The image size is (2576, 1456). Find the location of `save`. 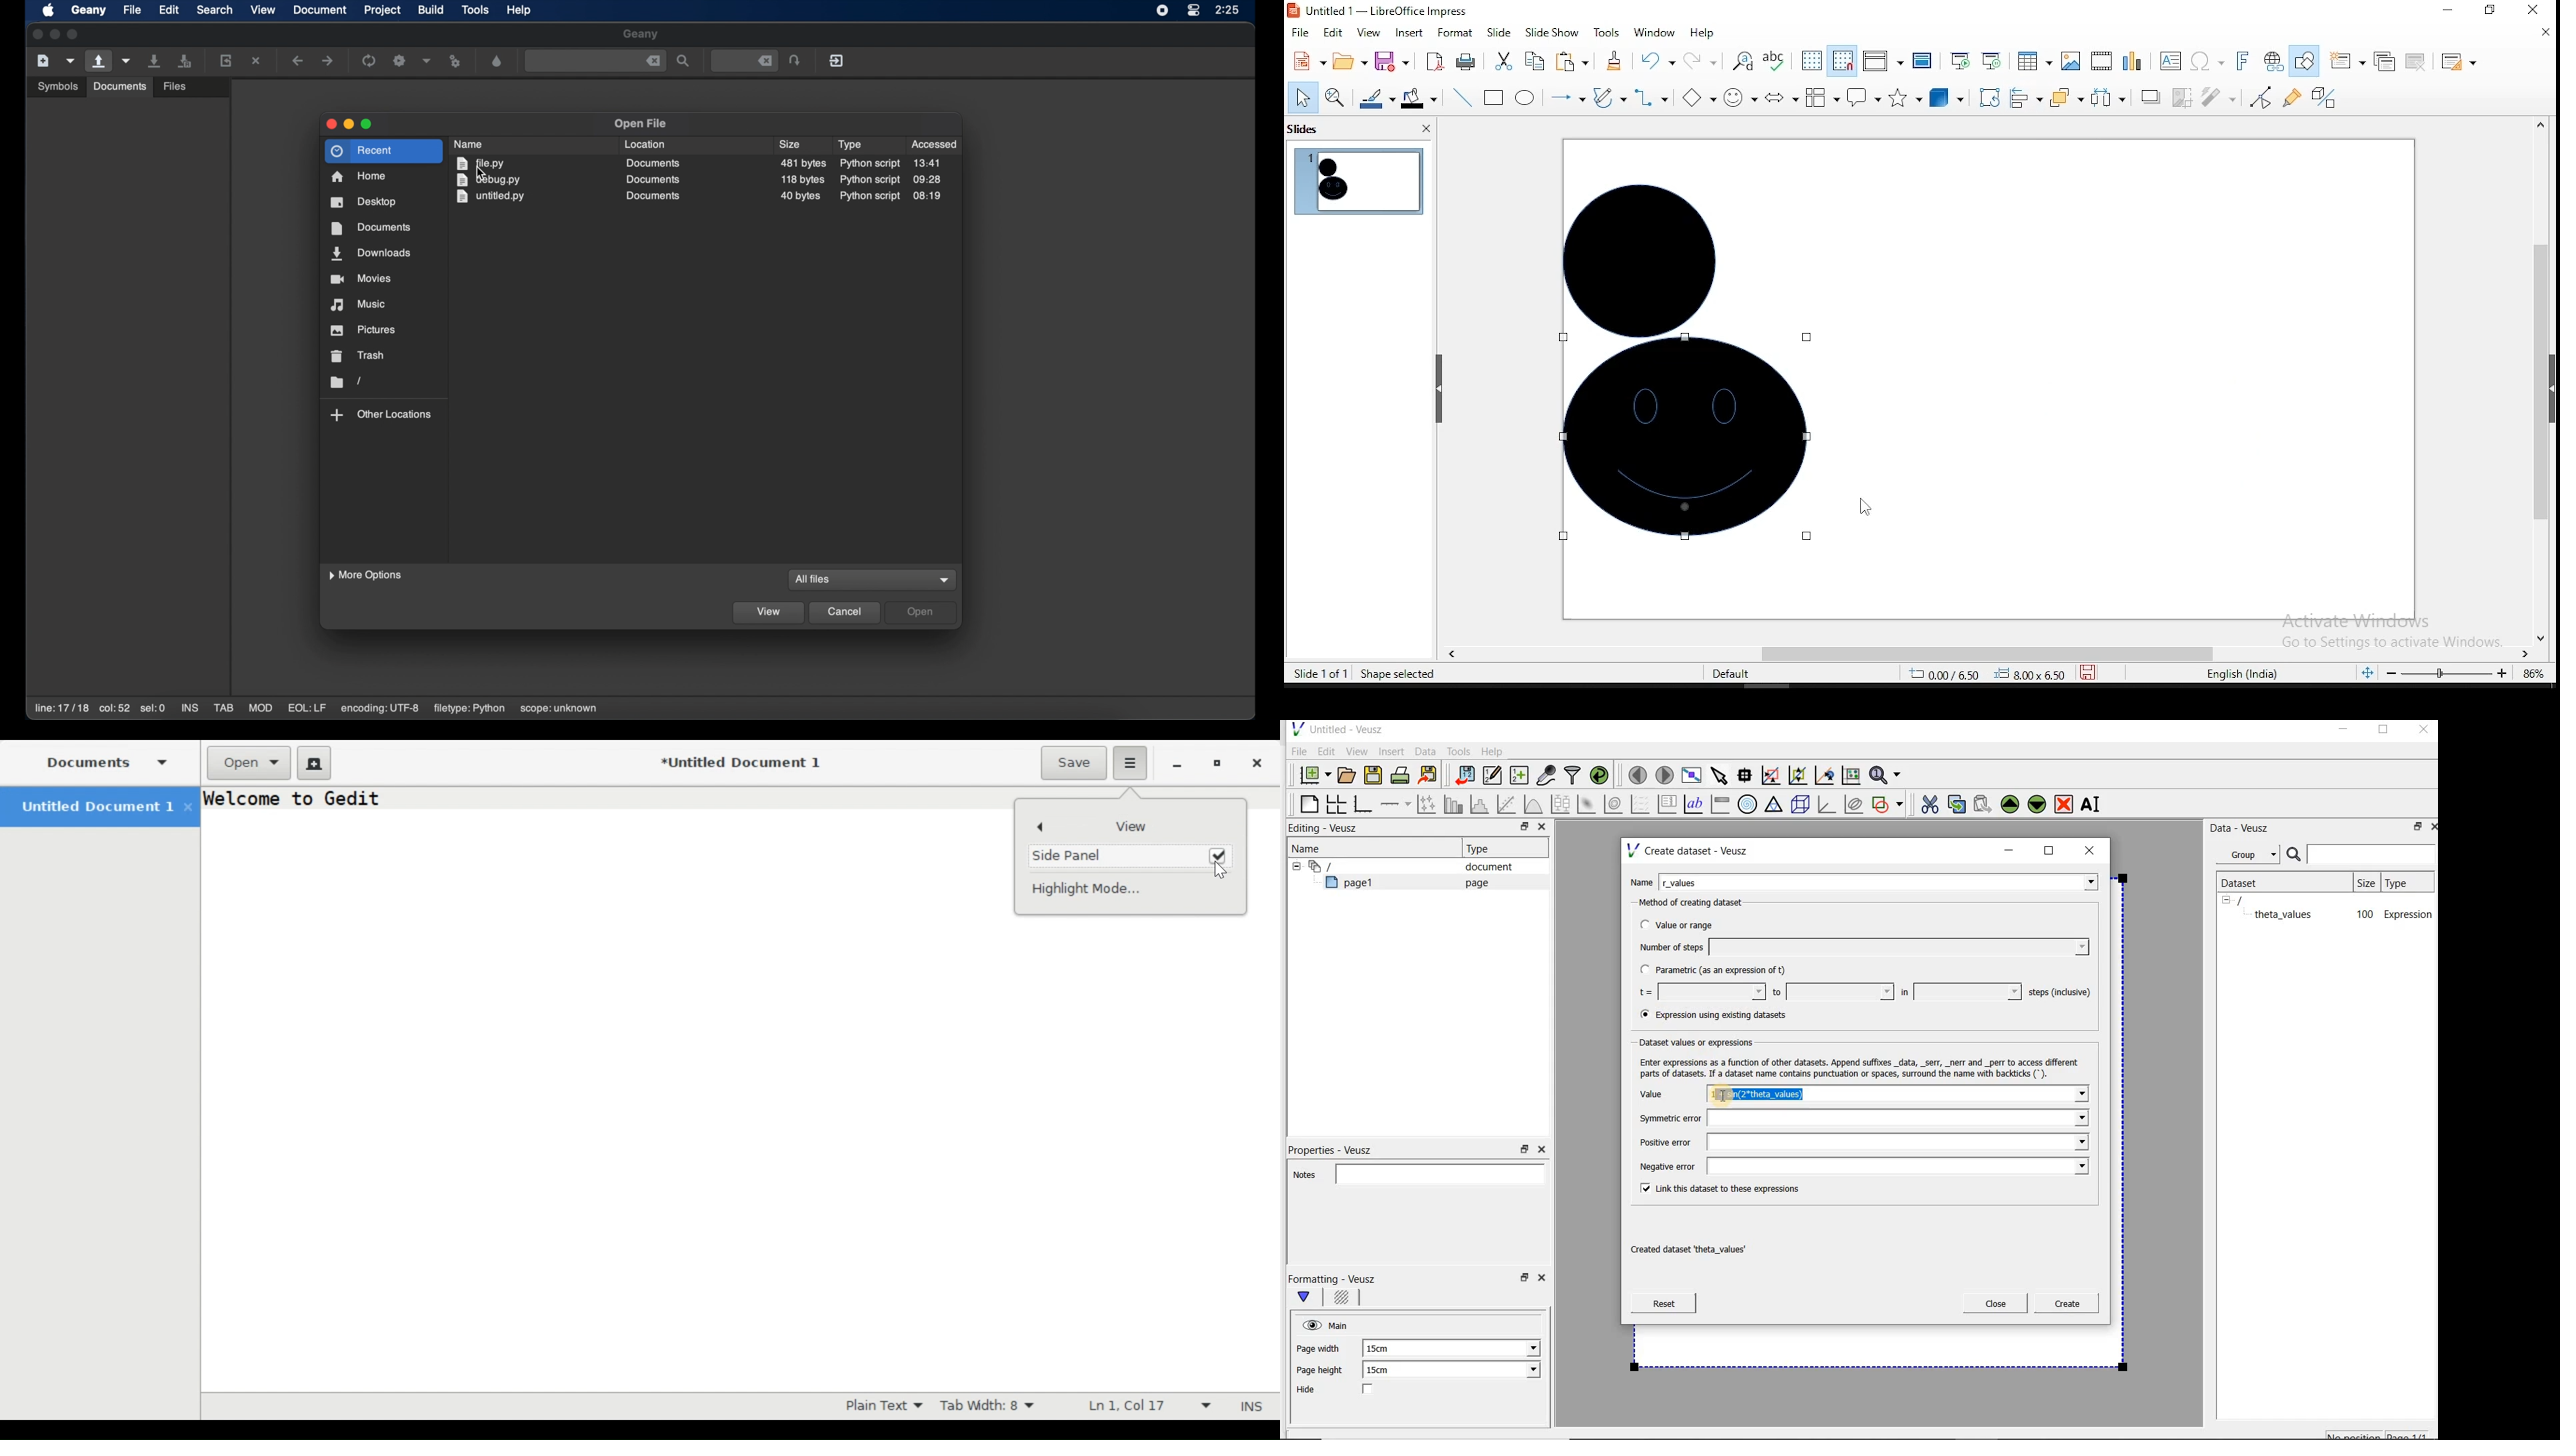

save is located at coordinates (1392, 63).